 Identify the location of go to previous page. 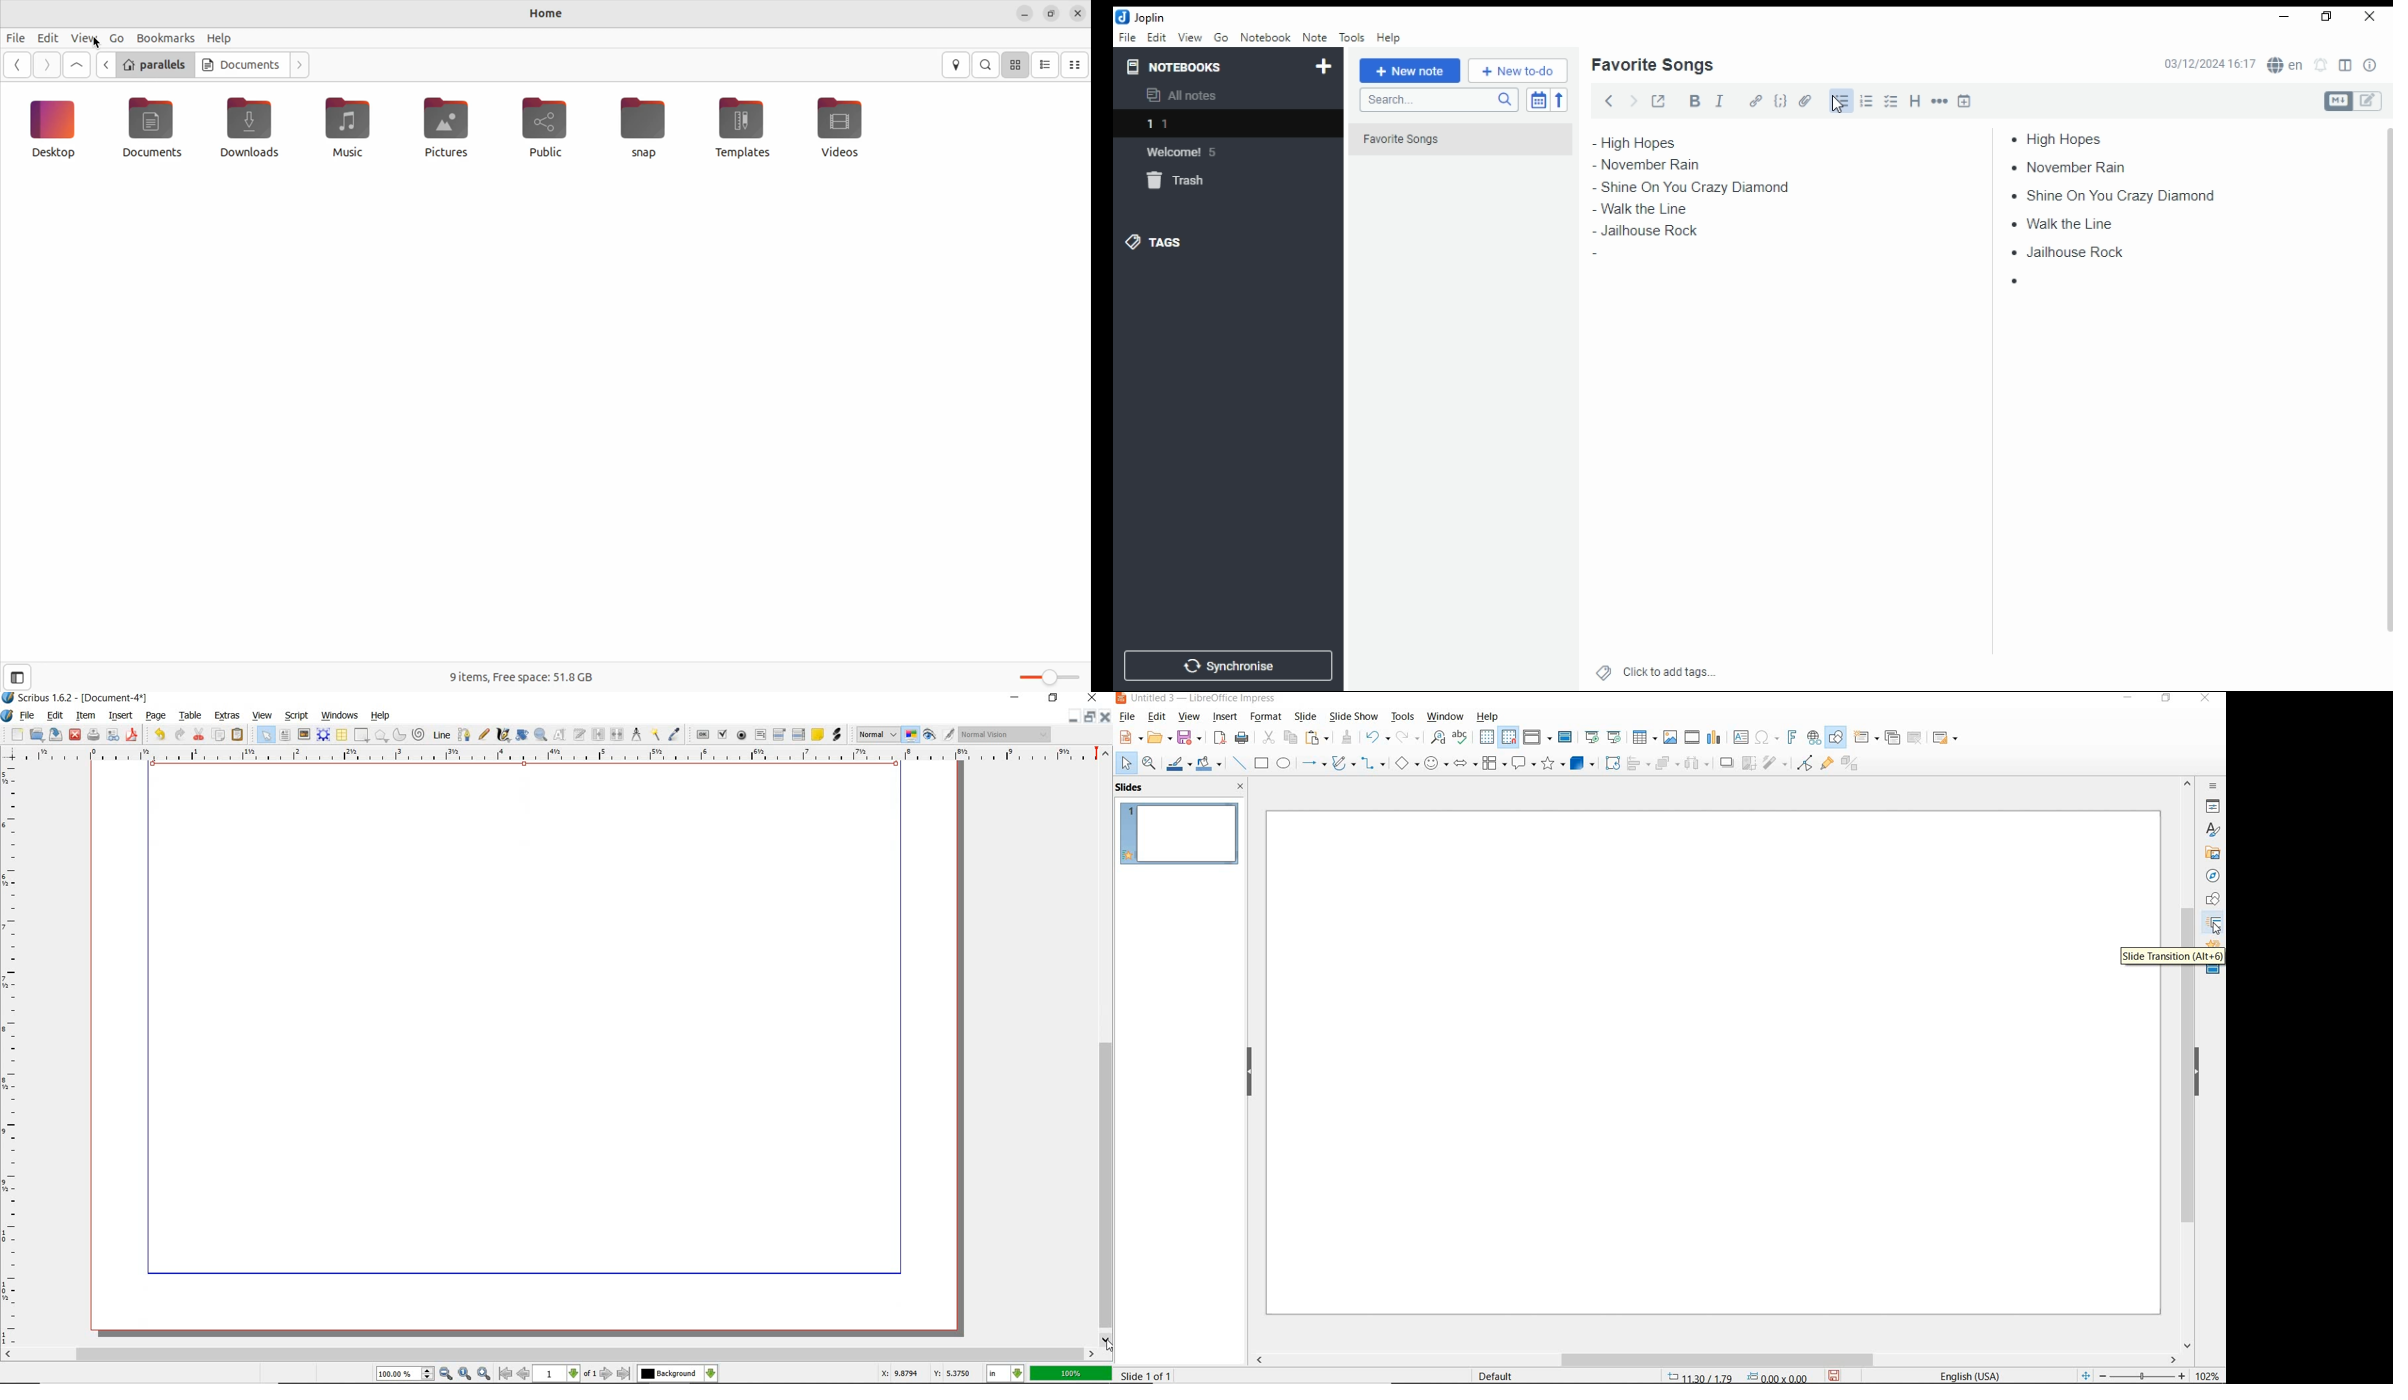
(524, 1374).